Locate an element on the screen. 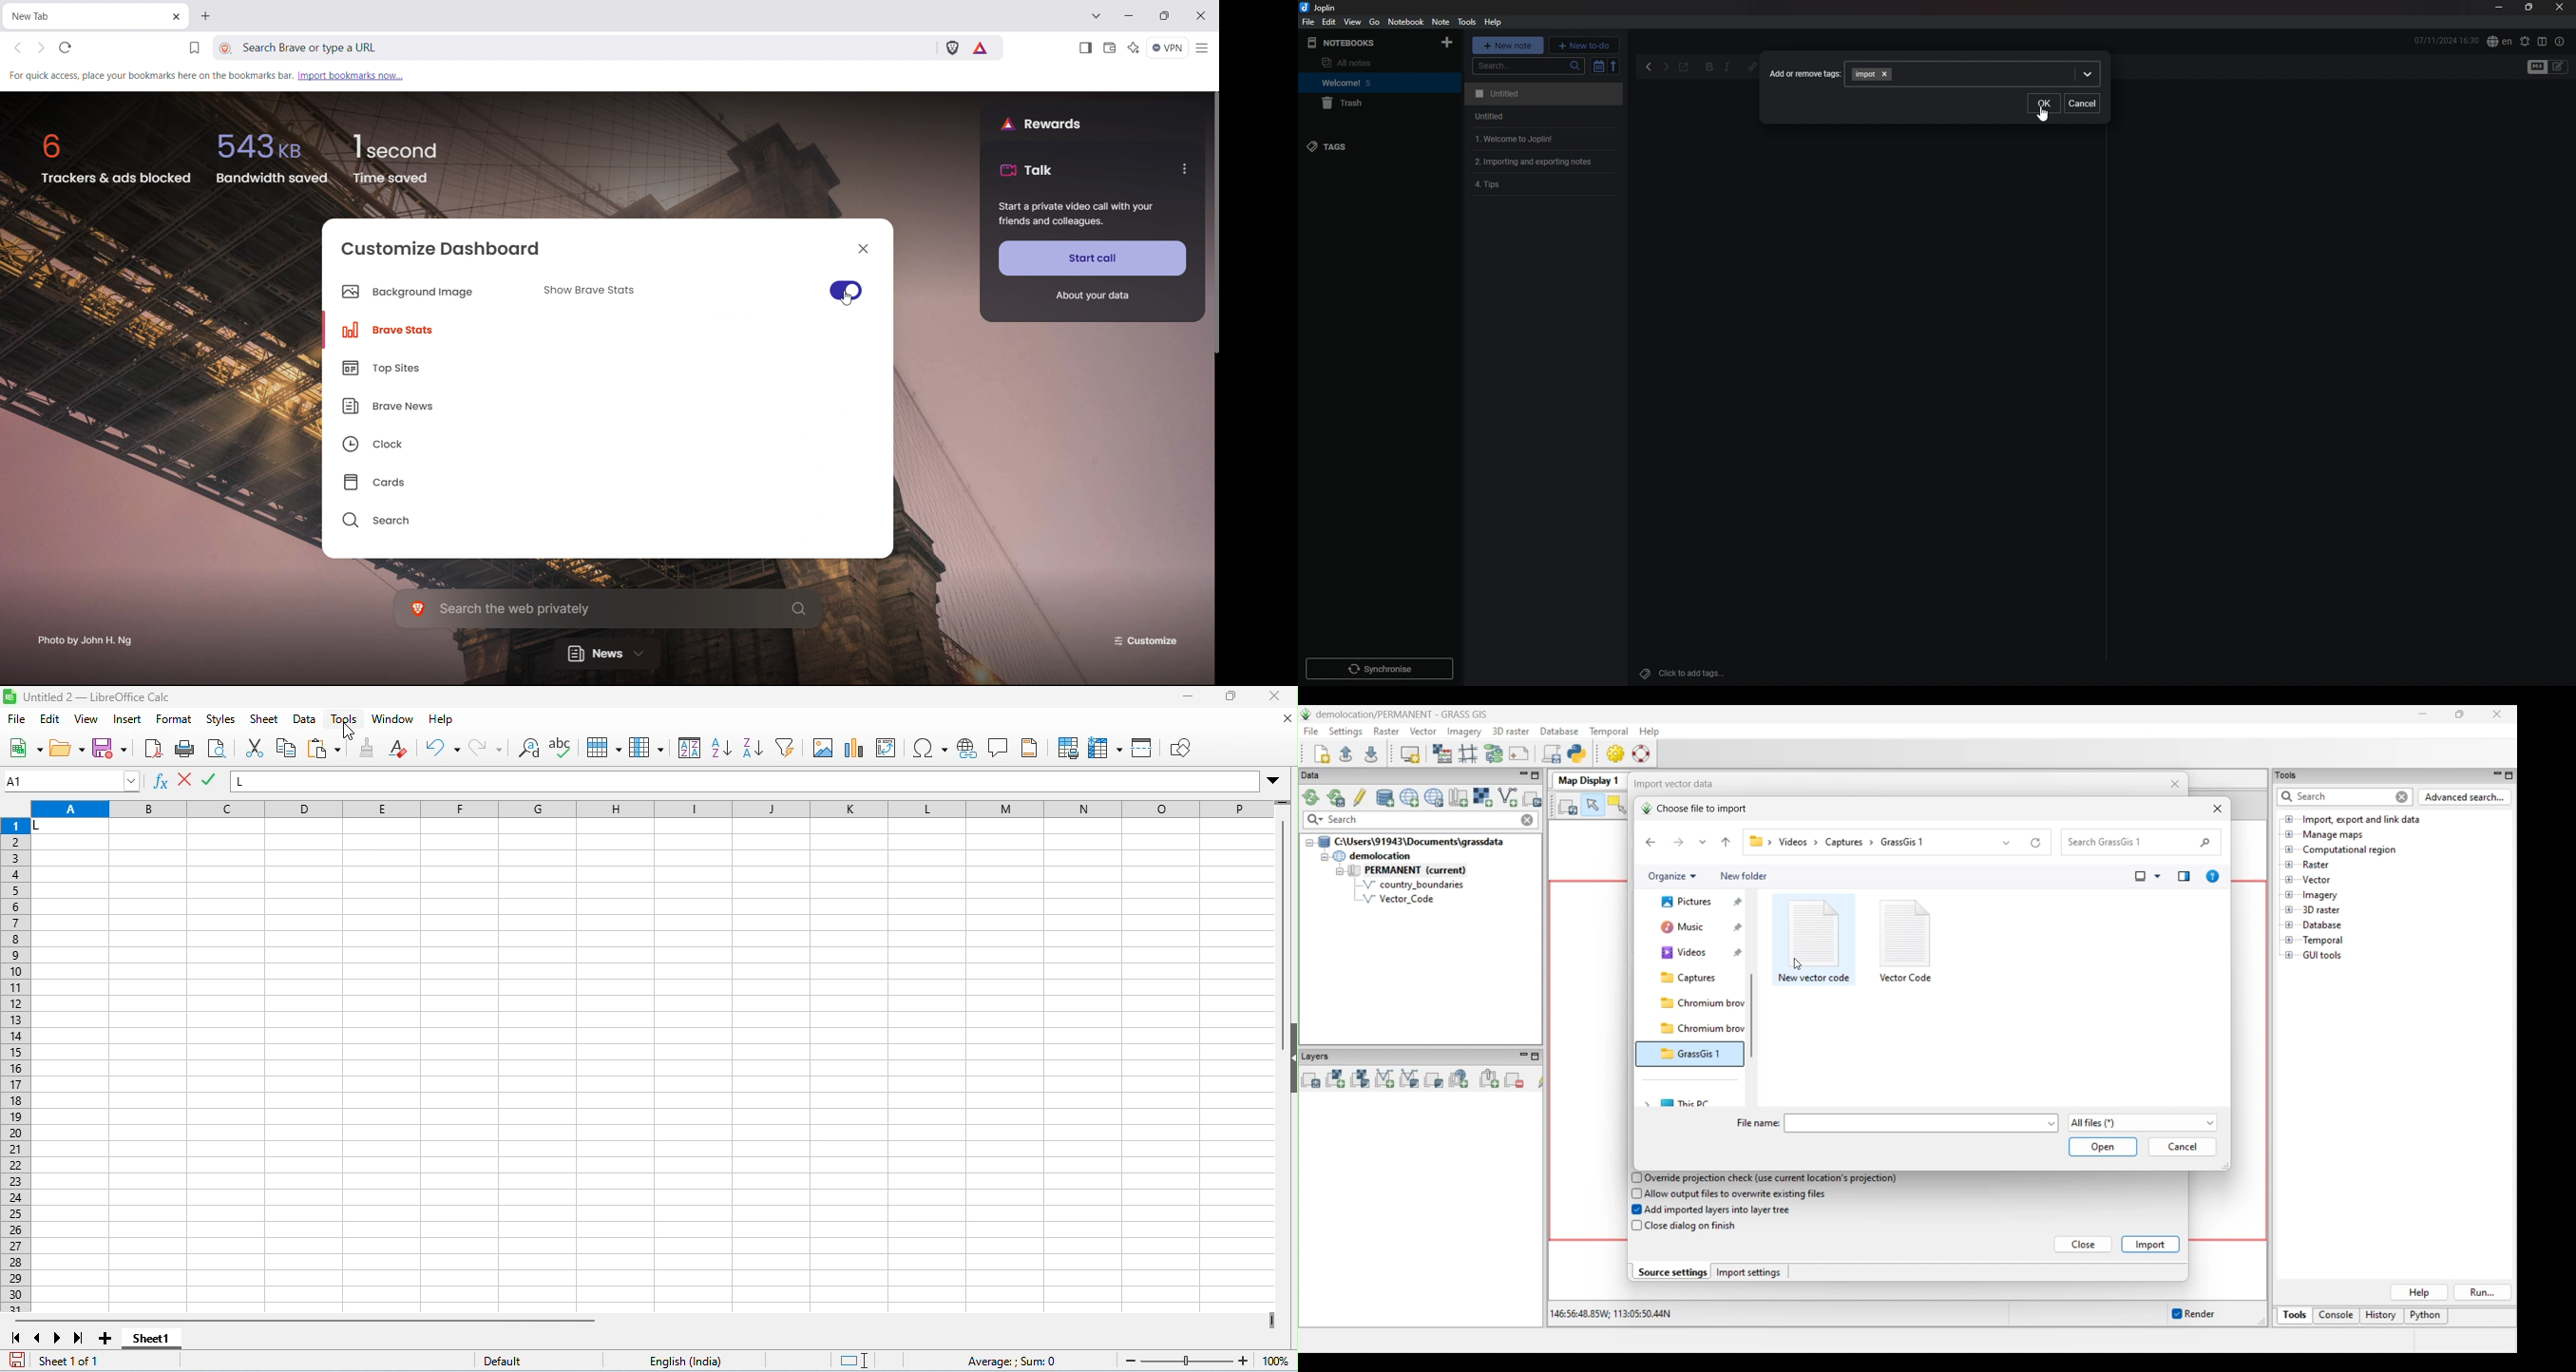 The width and height of the screenshot is (2576, 1372). cursor is located at coordinates (2043, 115).